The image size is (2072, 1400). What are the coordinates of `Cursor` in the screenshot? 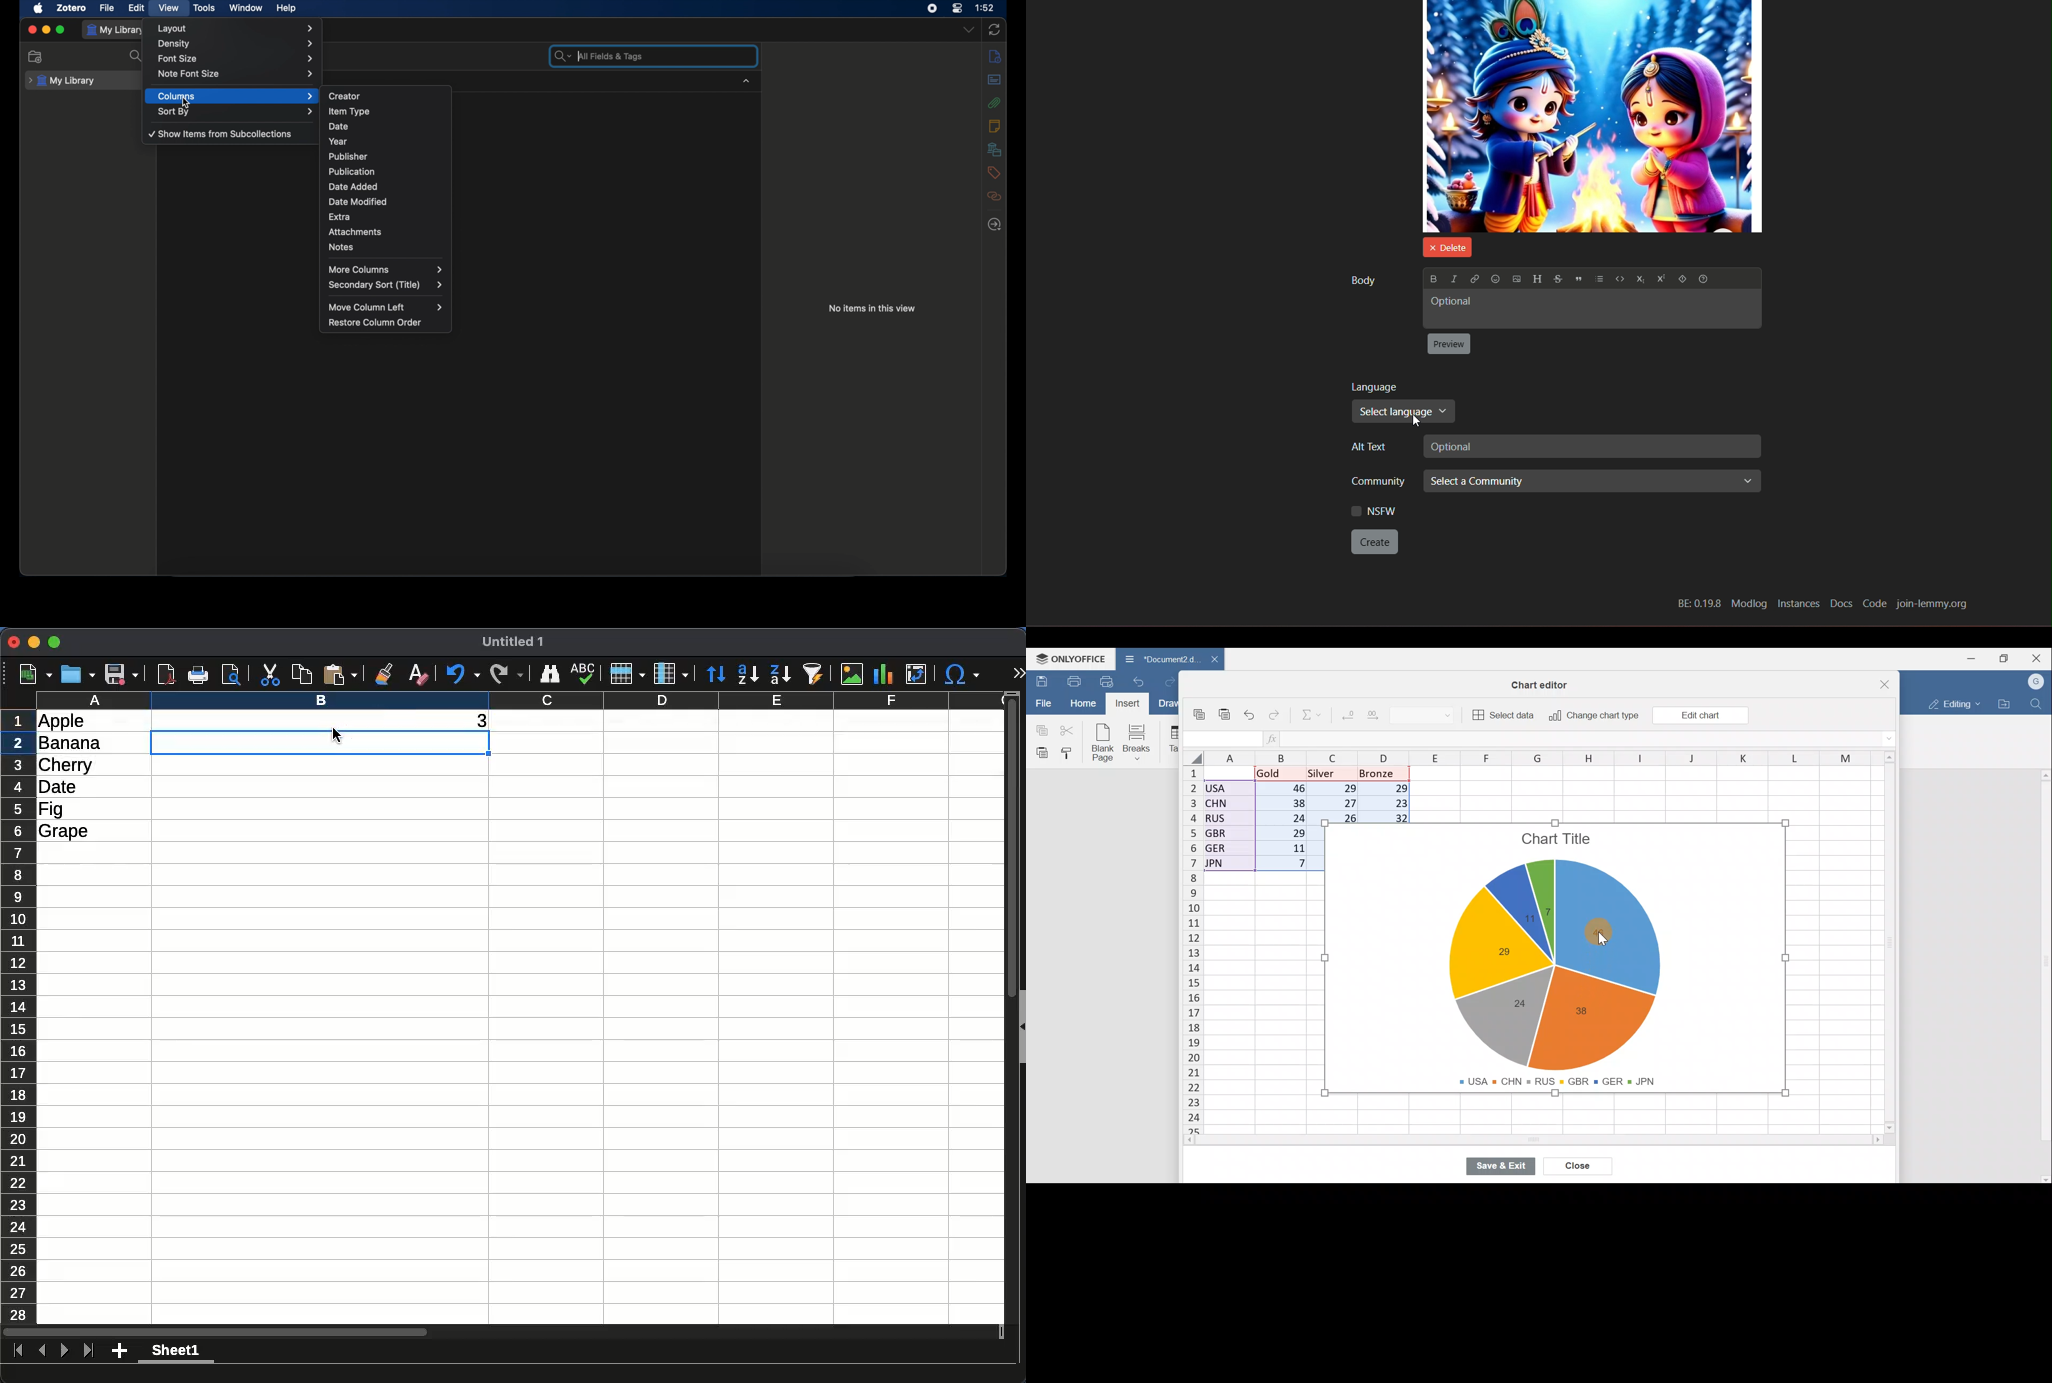 It's located at (1416, 422).